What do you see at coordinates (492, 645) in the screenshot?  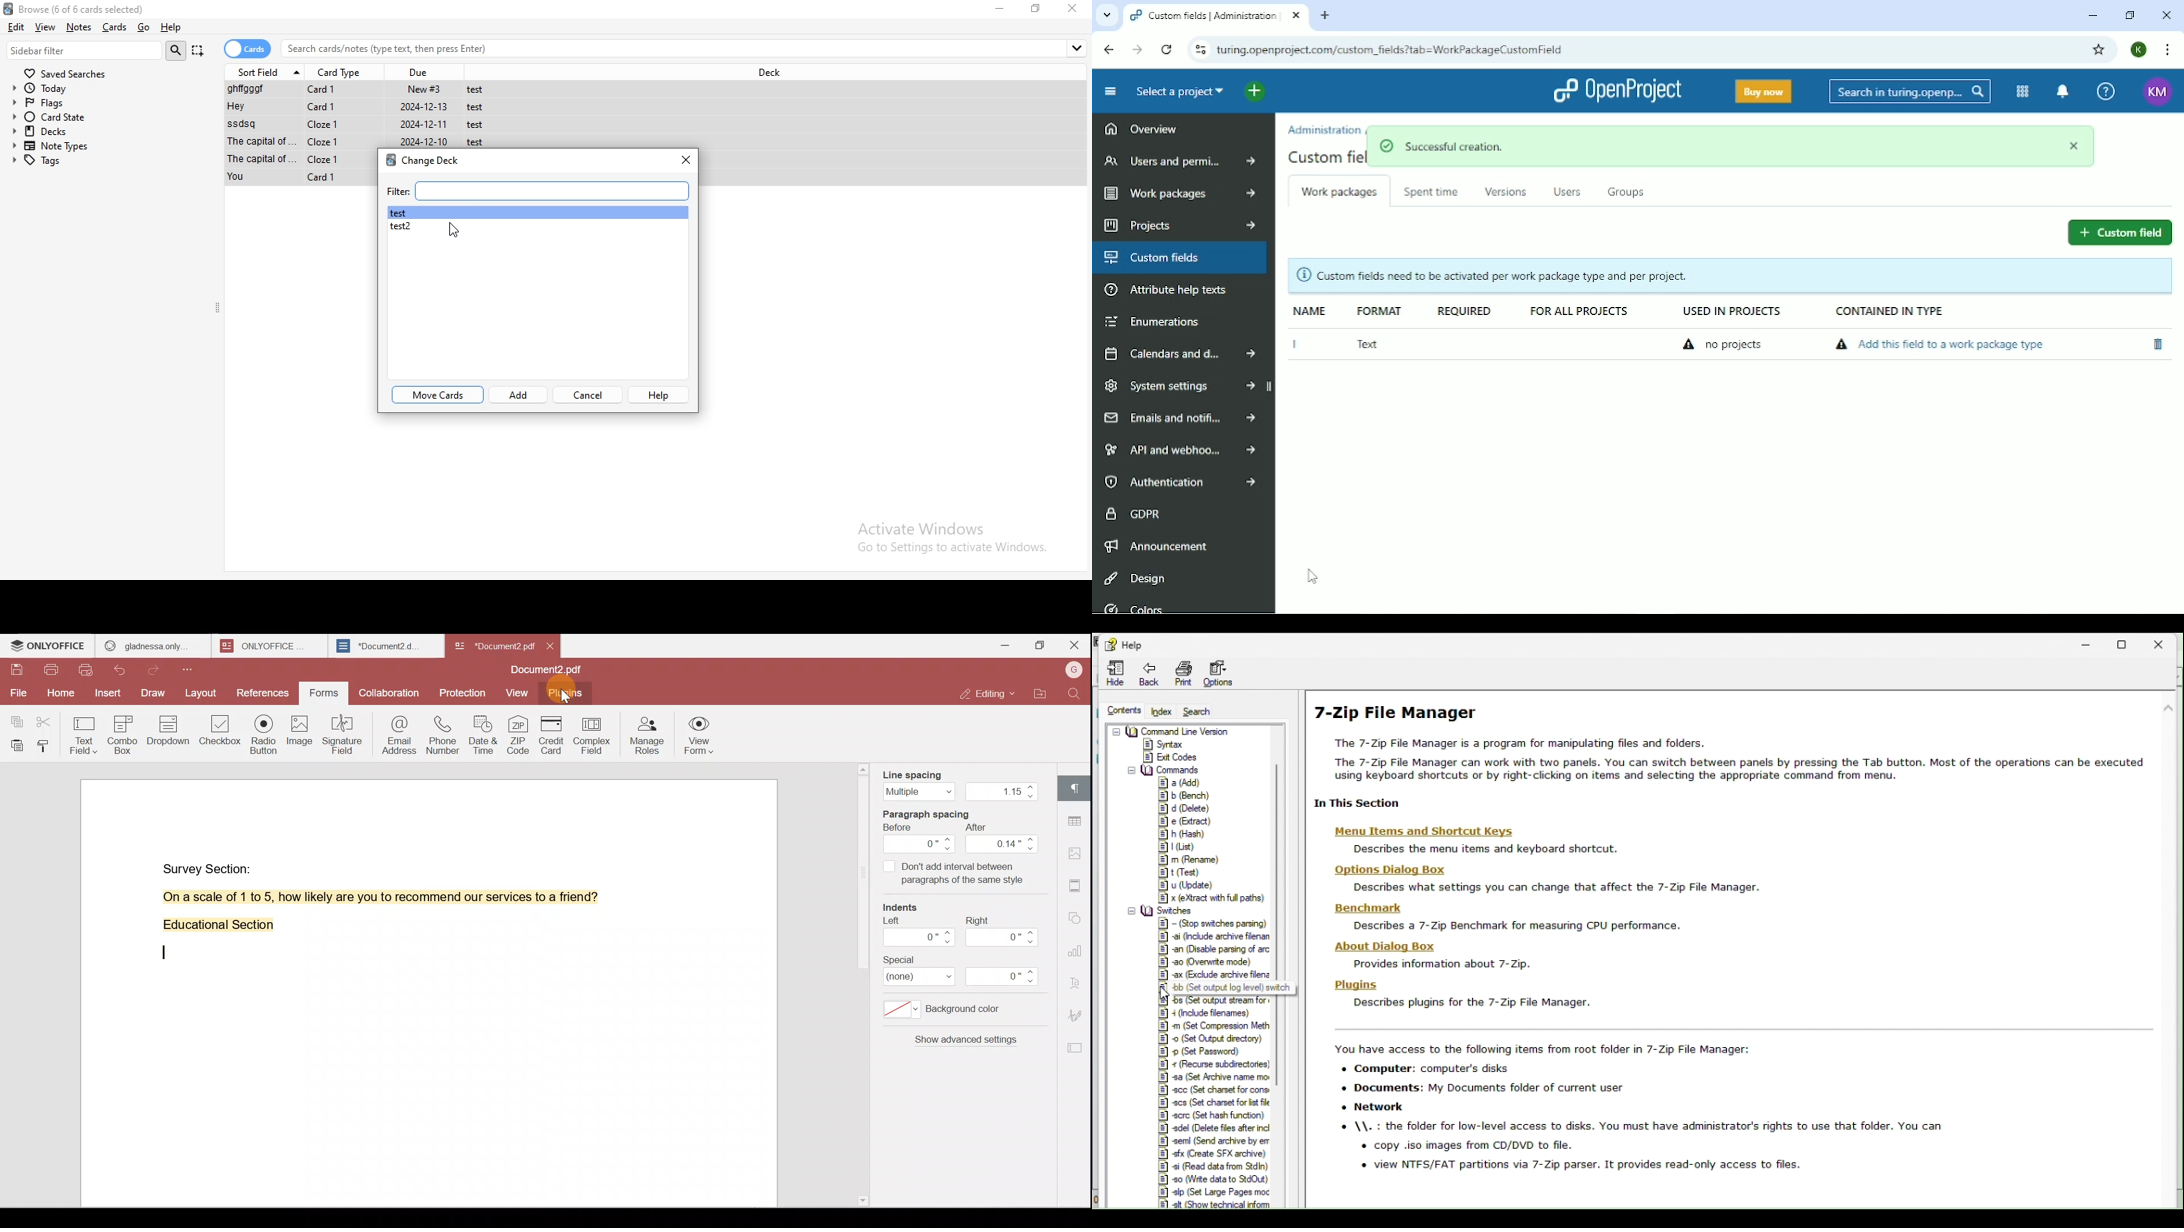 I see `Document2.pdf` at bounding box center [492, 645].